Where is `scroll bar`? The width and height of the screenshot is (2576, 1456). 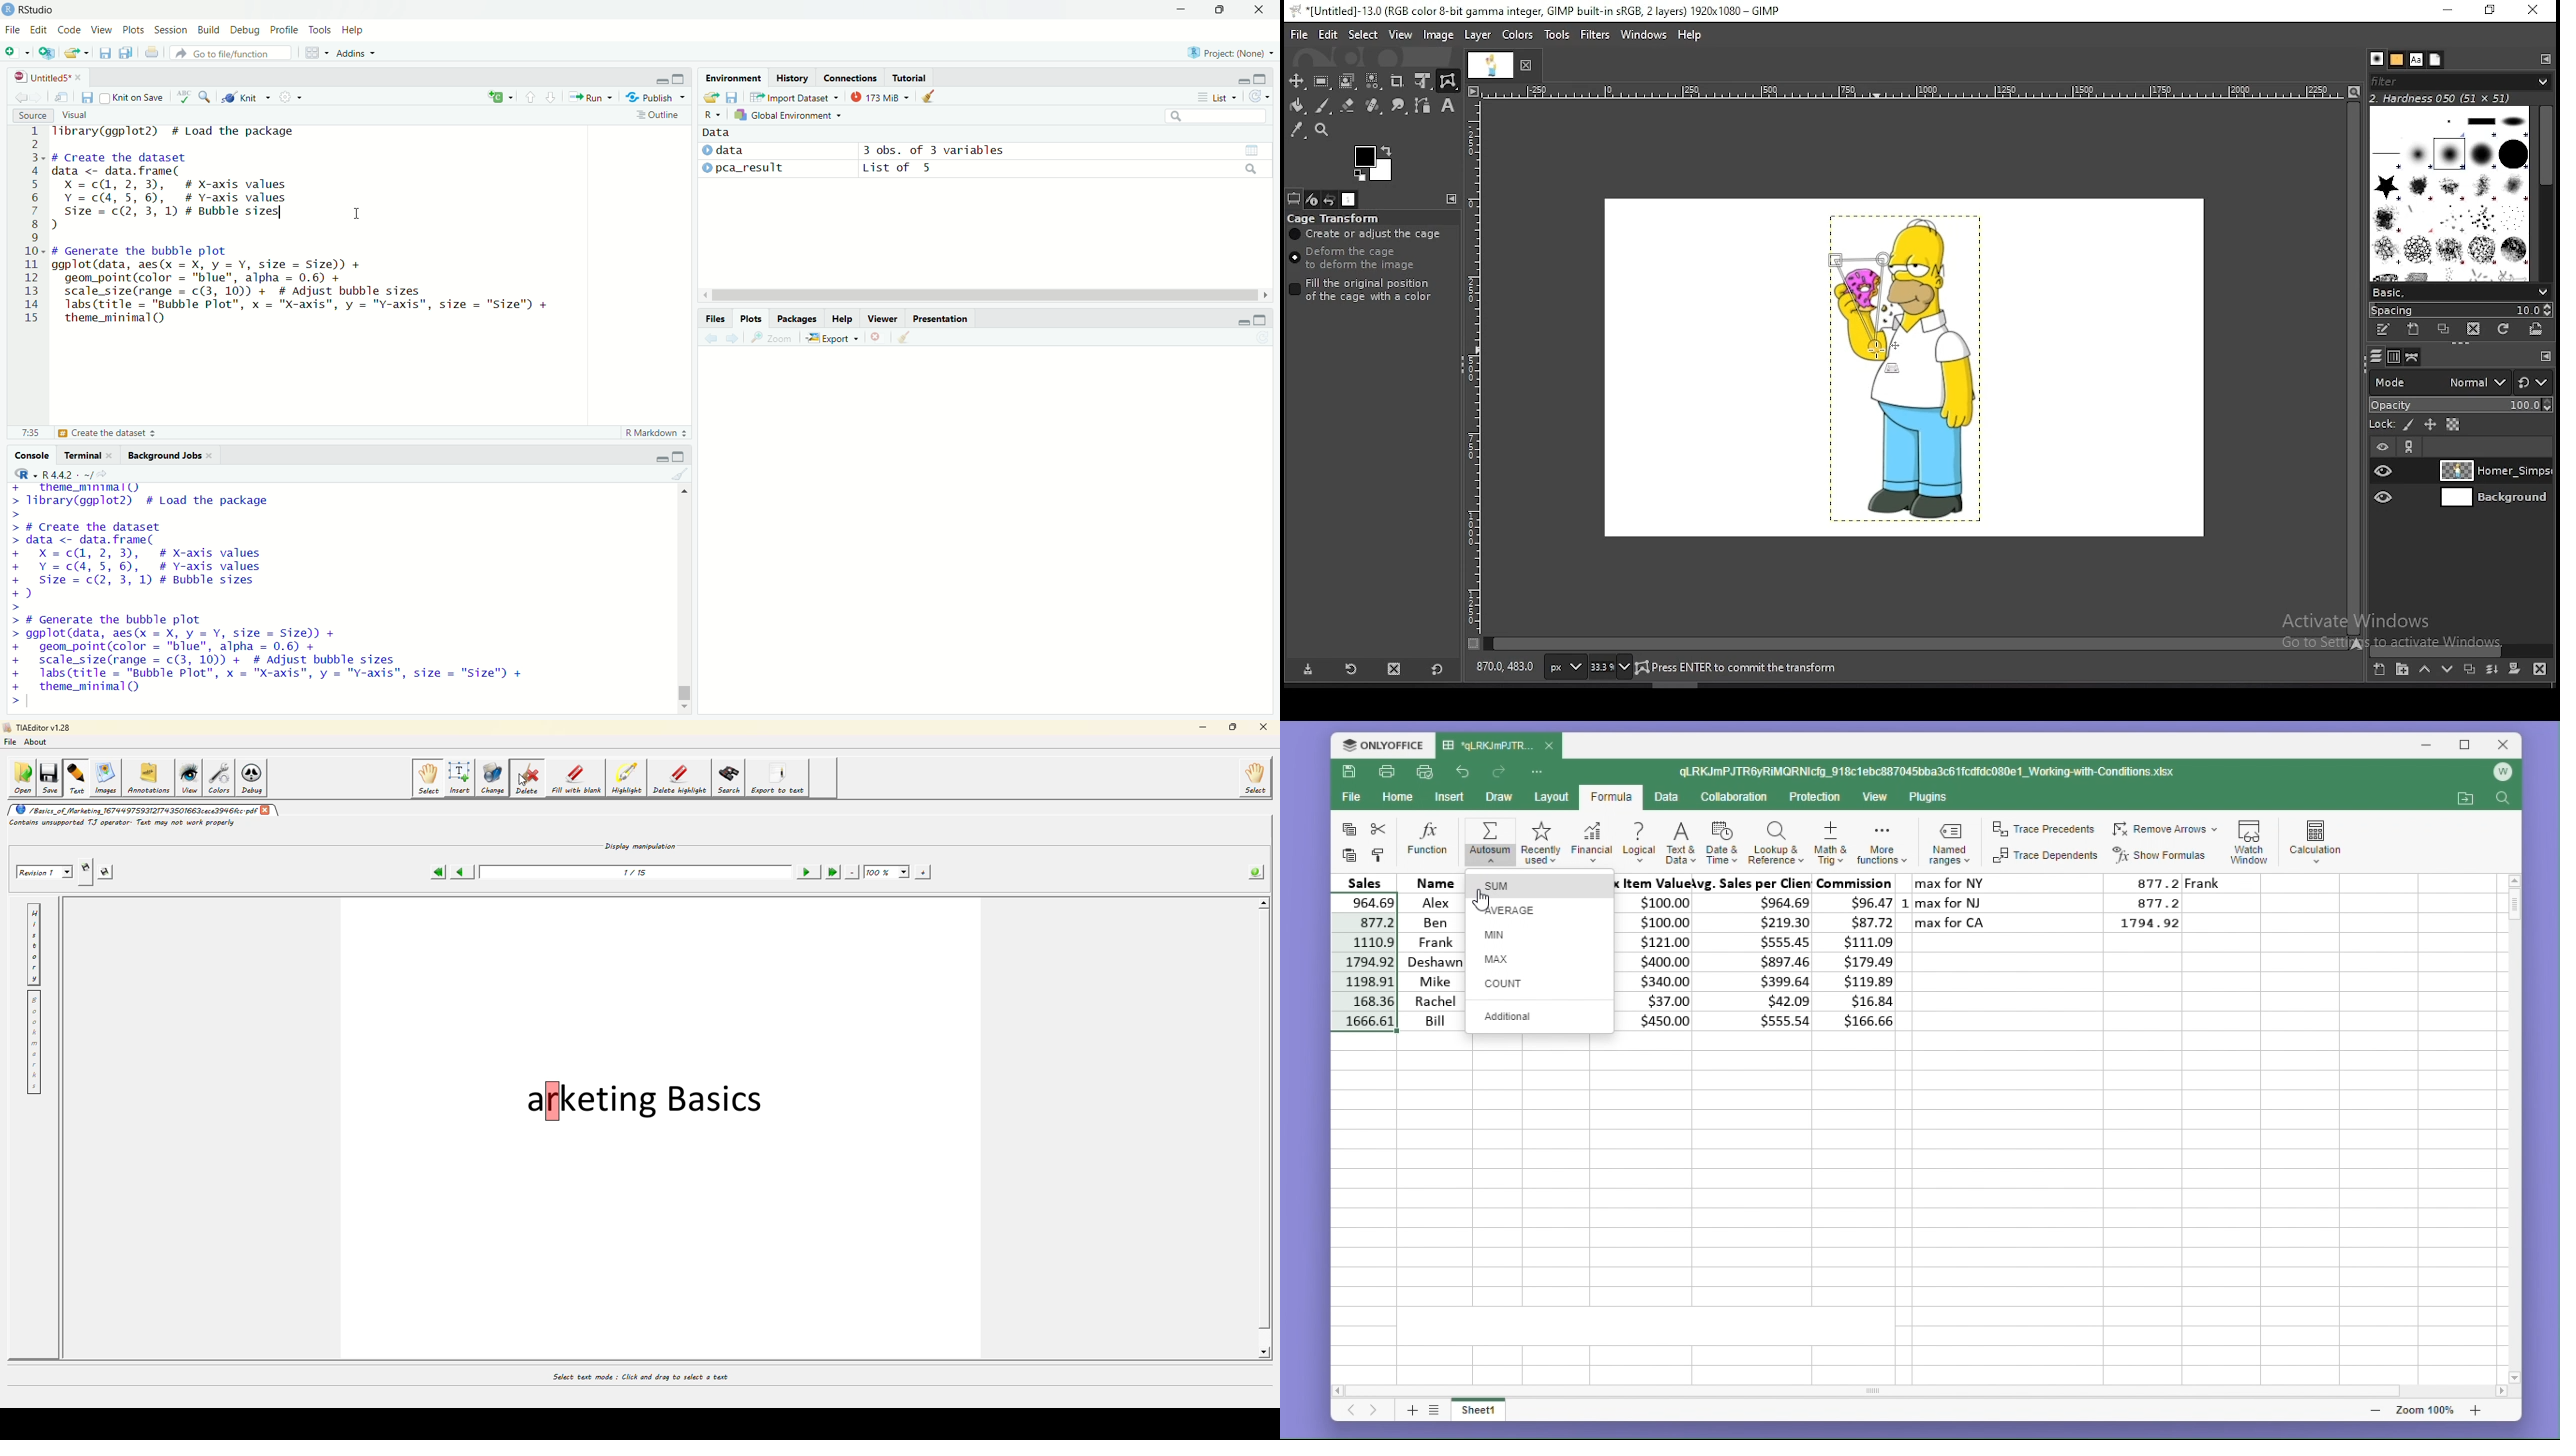
scroll bar is located at coordinates (2544, 190).